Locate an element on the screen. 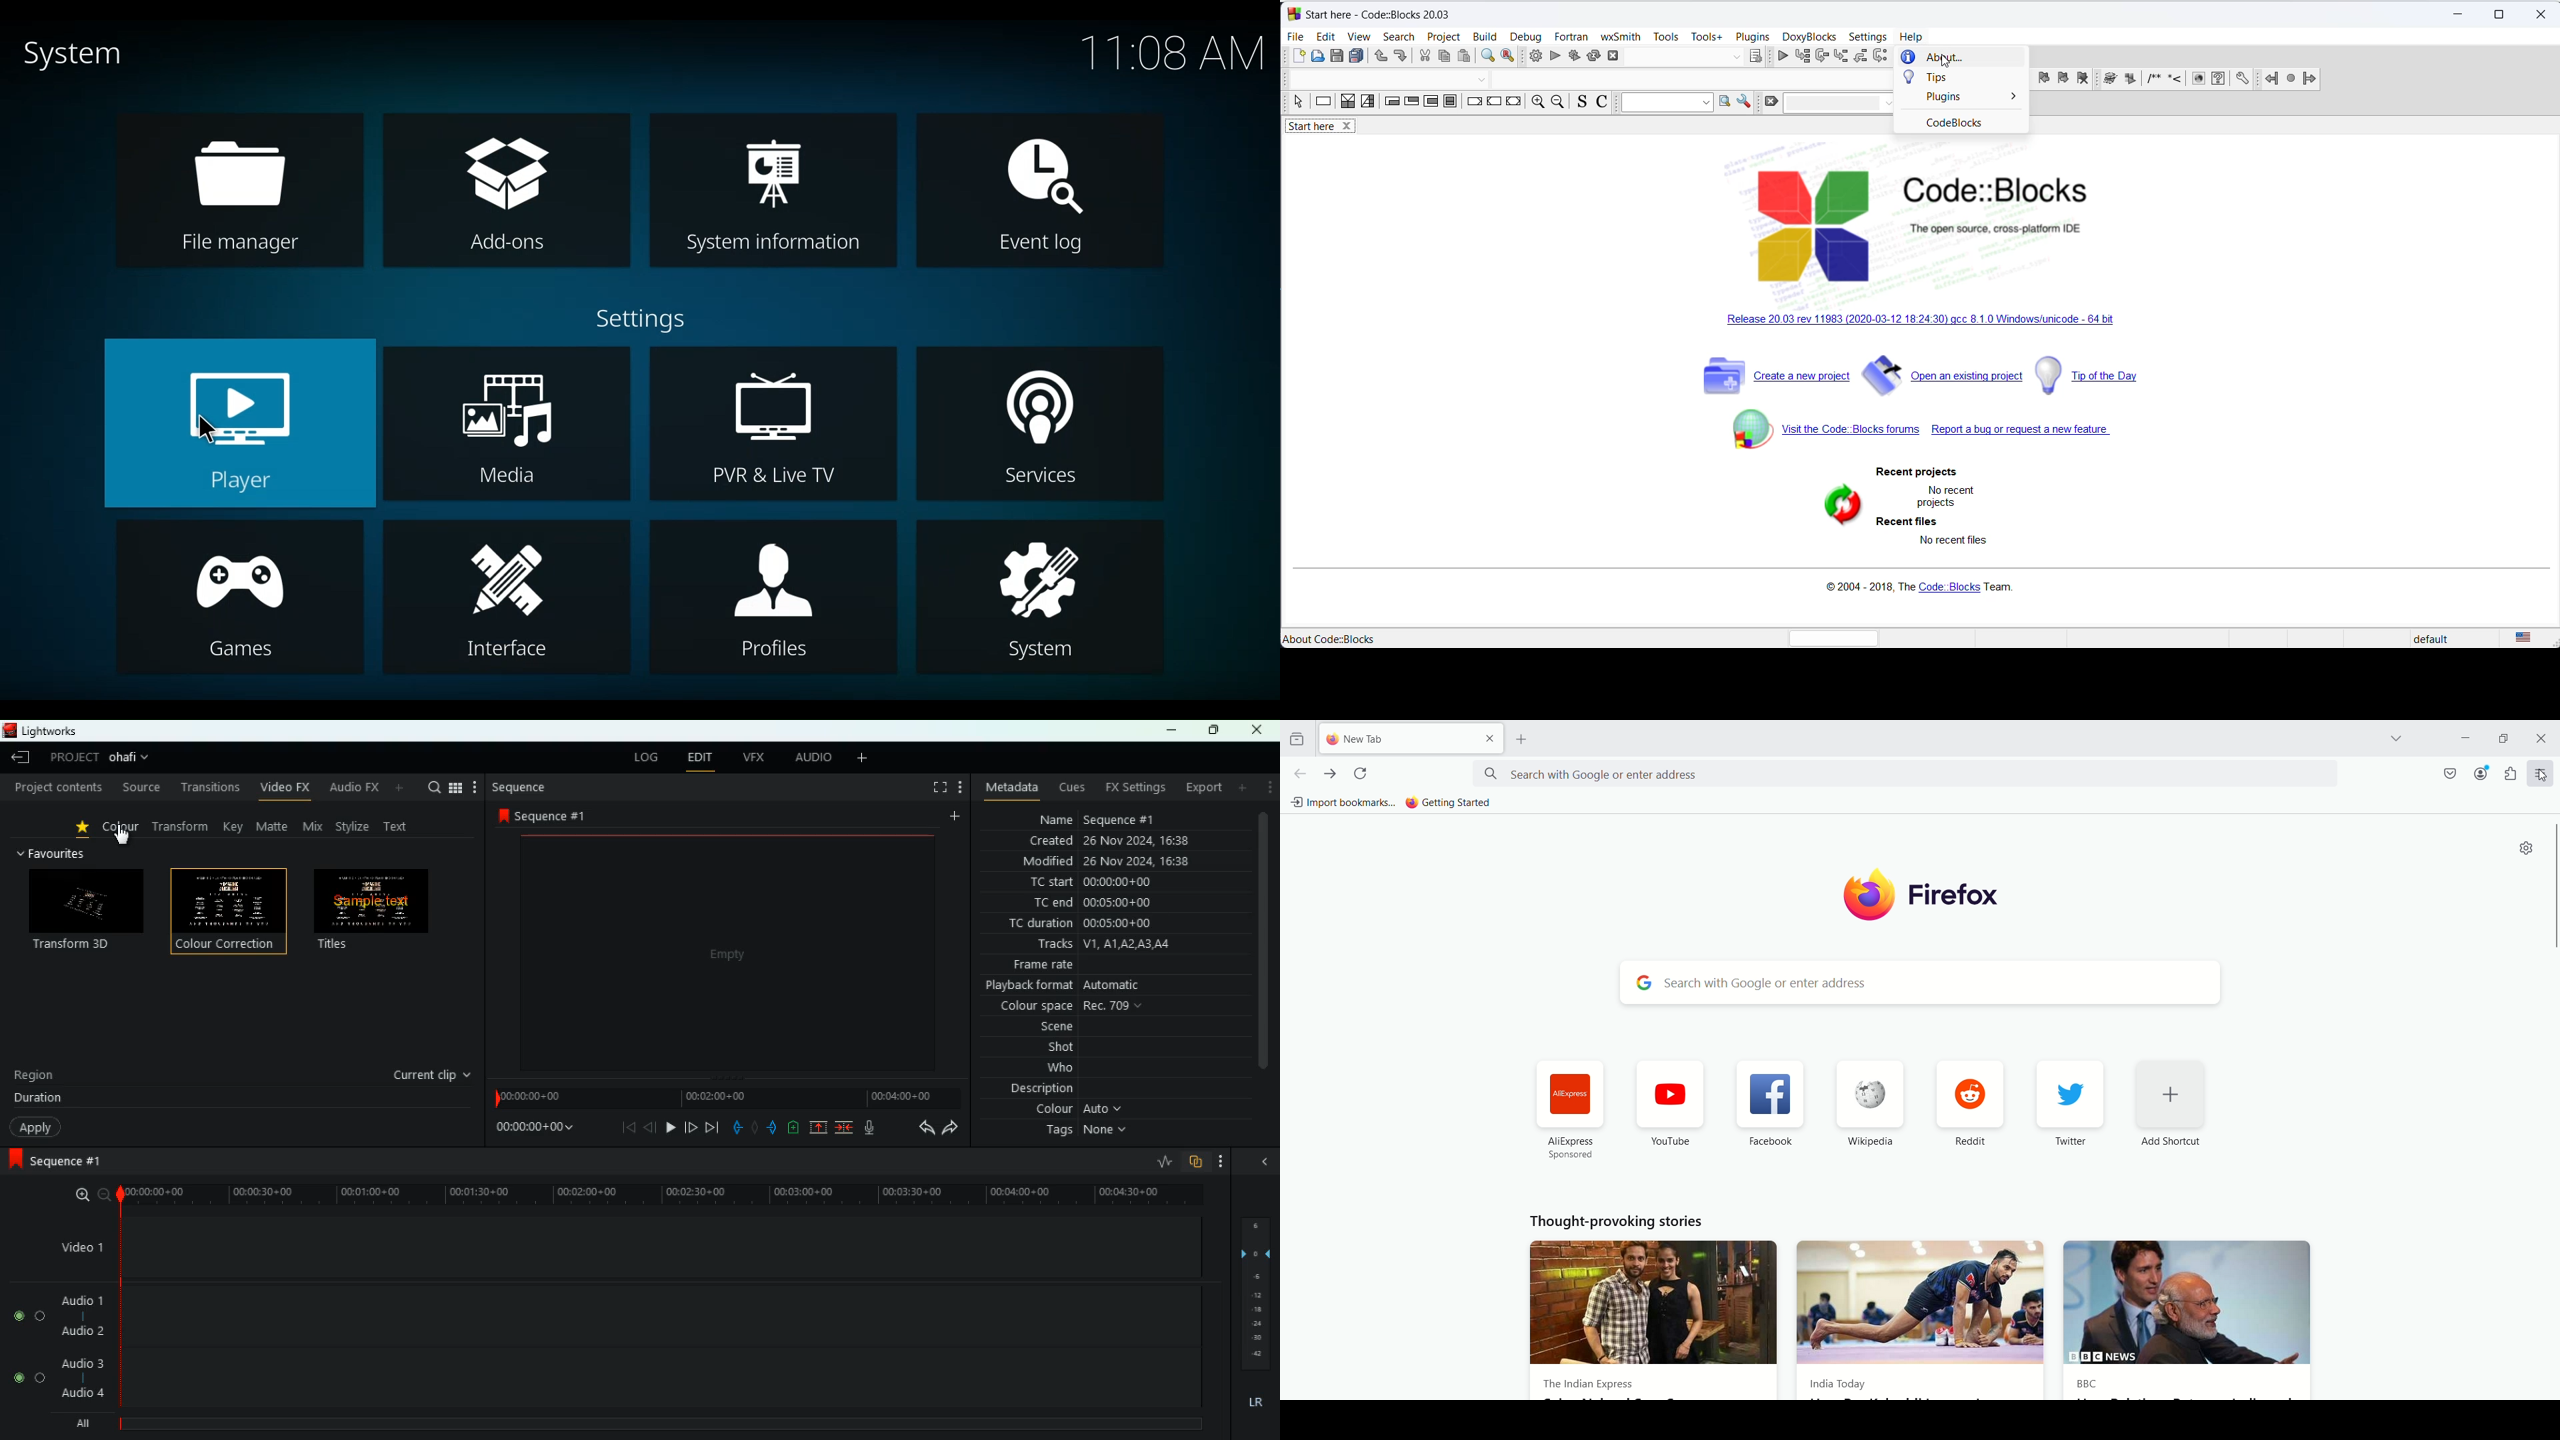 This screenshot has height=1456, width=2576. minimize is located at coordinates (2463, 737).